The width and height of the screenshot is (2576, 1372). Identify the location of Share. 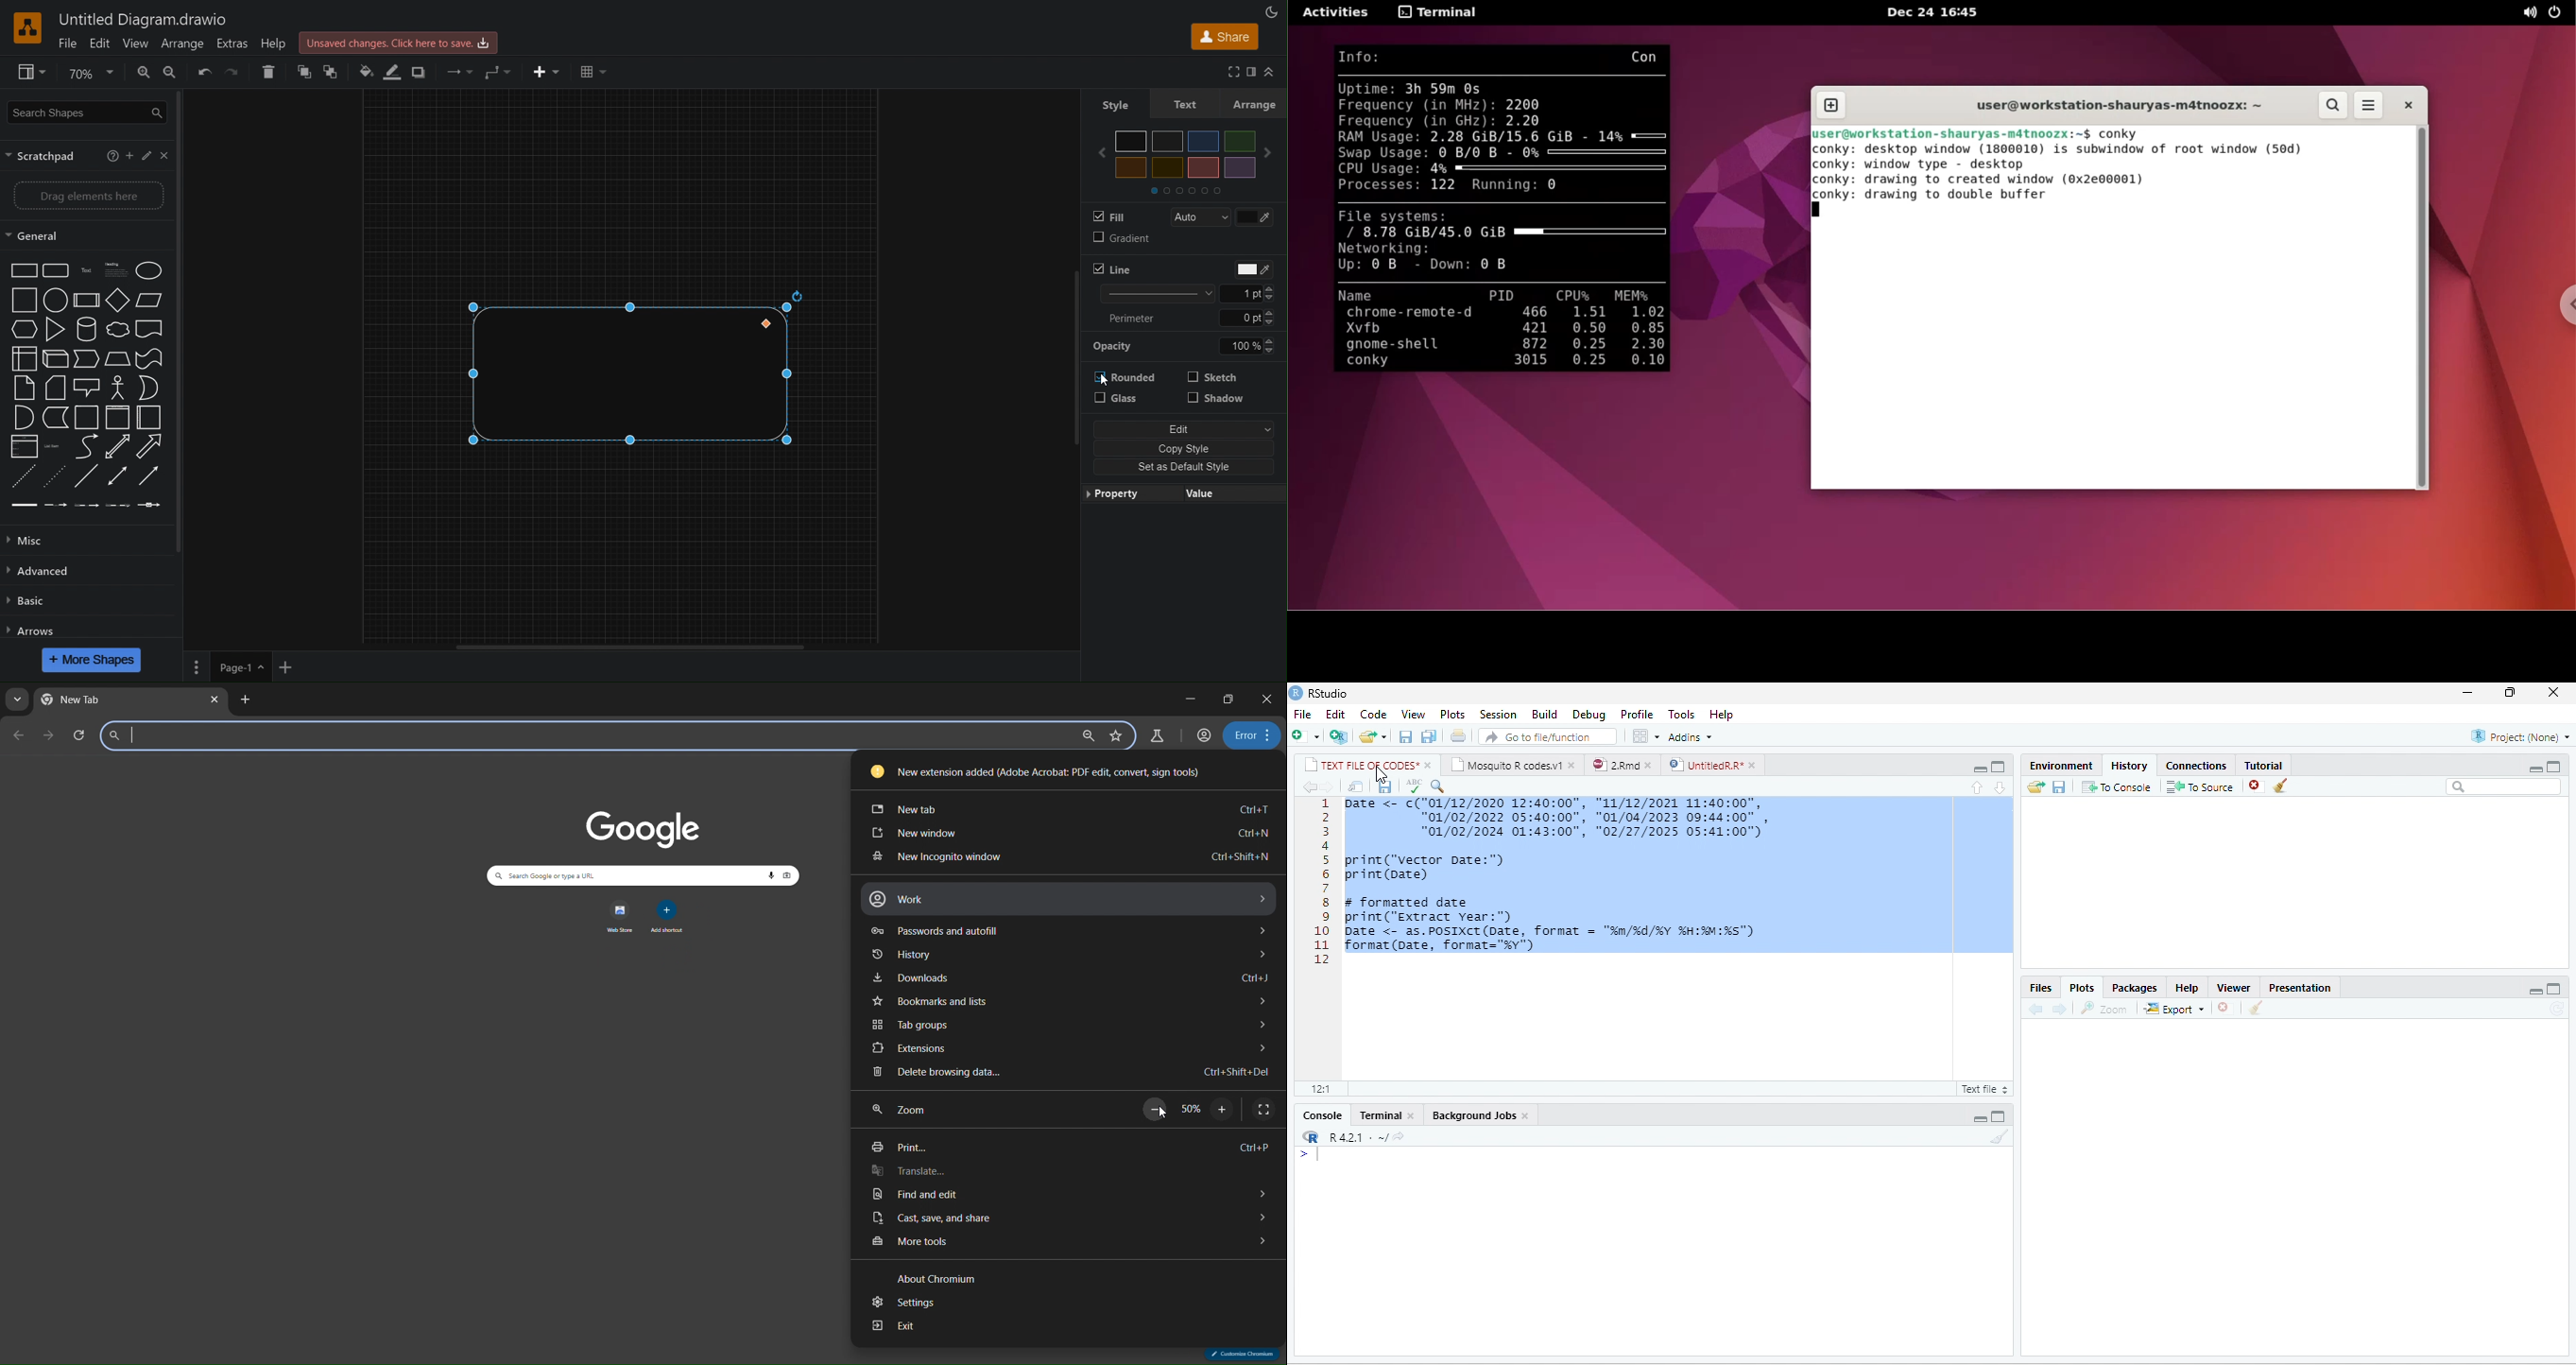
(1223, 37).